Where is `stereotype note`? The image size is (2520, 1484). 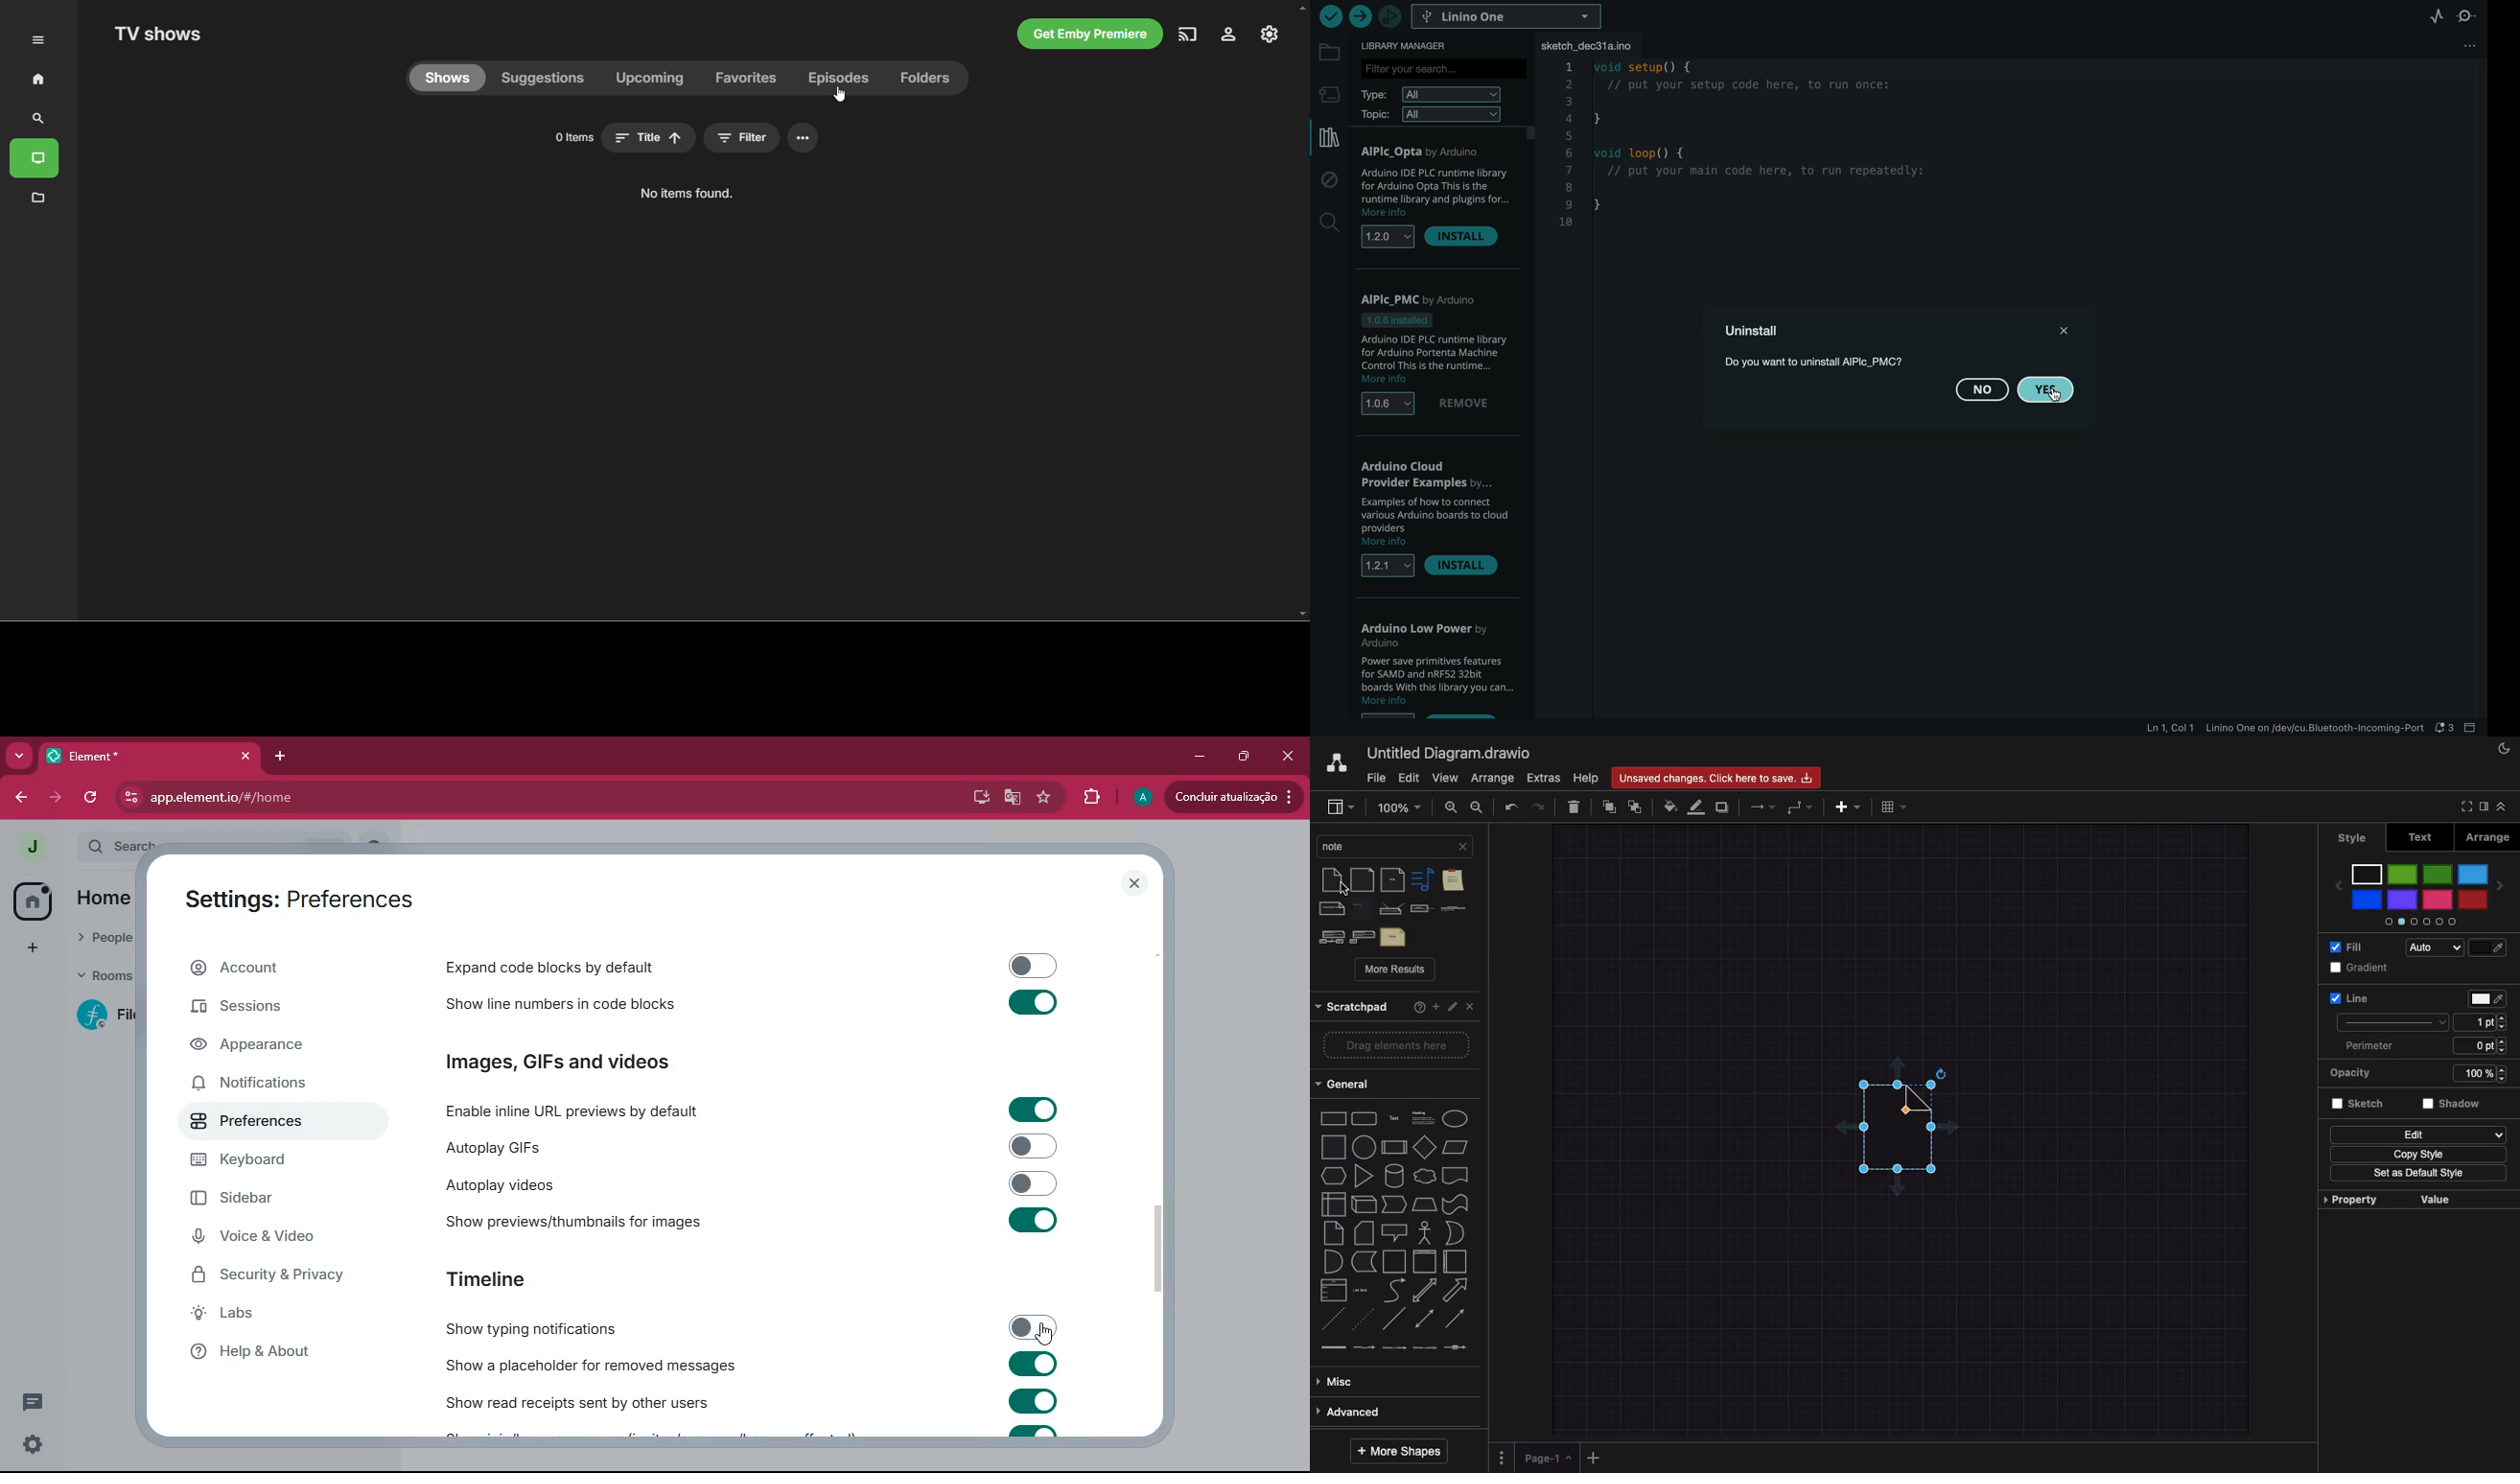
stereotype note is located at coordinates (1329, 937).